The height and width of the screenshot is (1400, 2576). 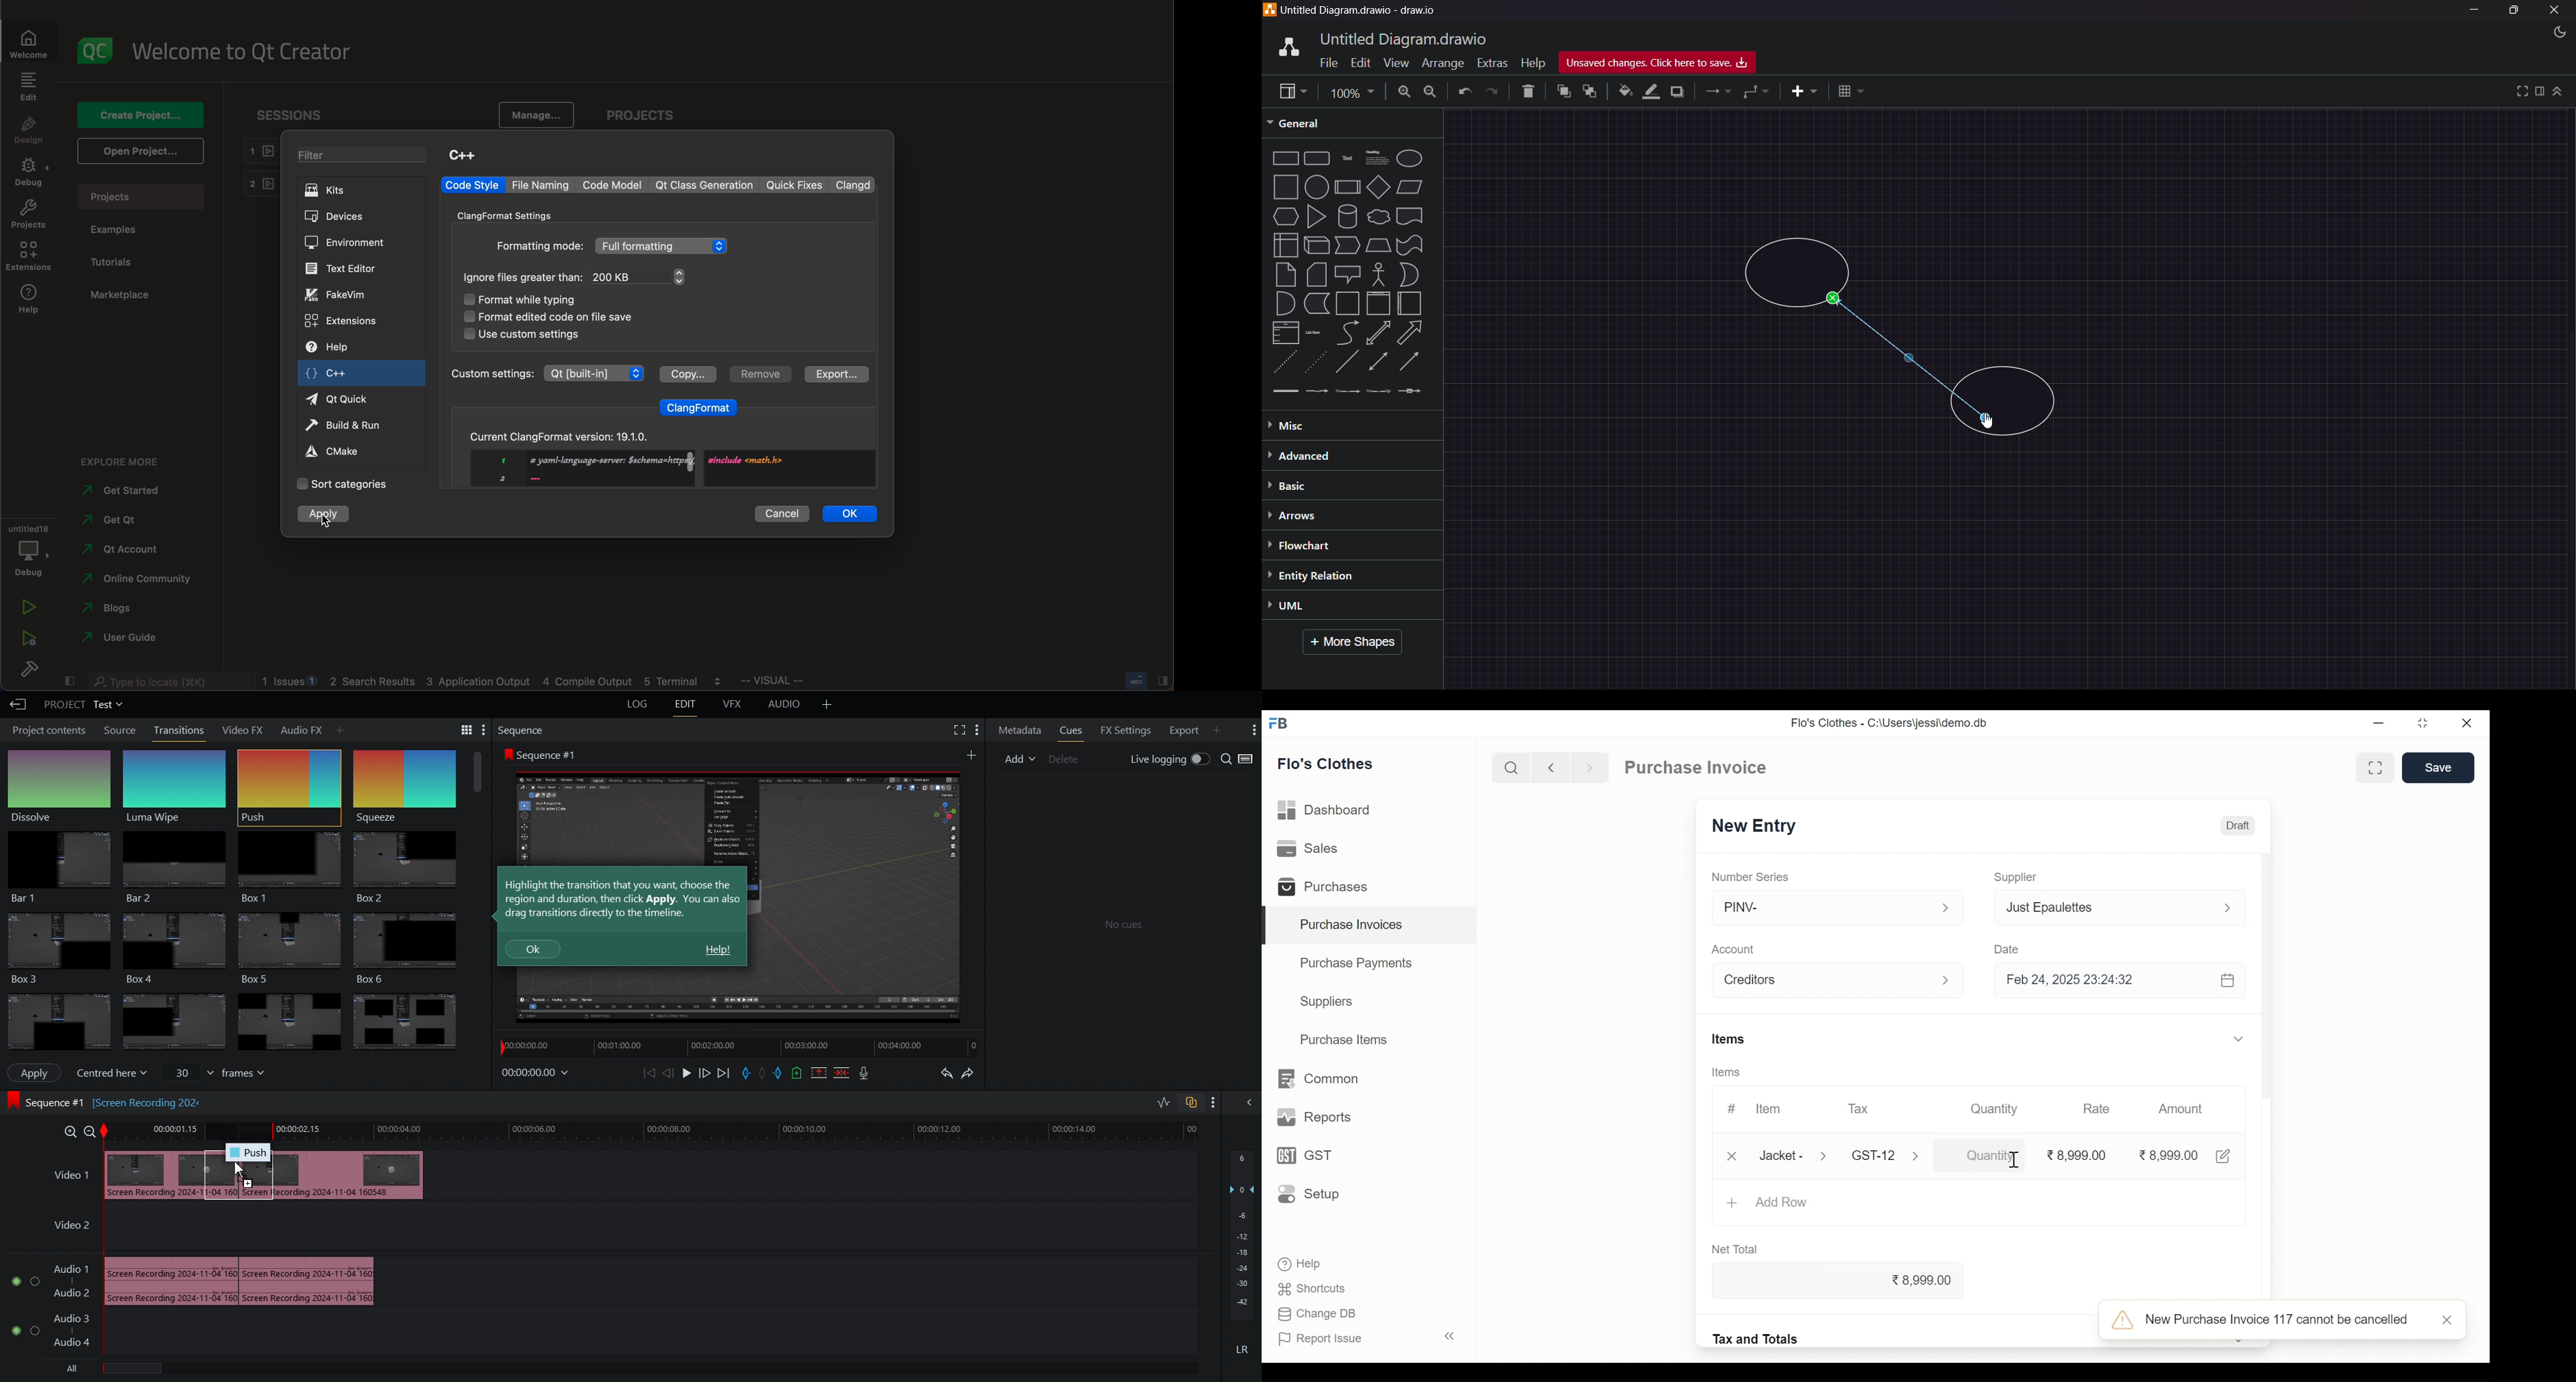 What do you see at coordinates (1371, 925) in the screenshot?
I see `Purchase Invoices` at bounding box center [1371, 925].